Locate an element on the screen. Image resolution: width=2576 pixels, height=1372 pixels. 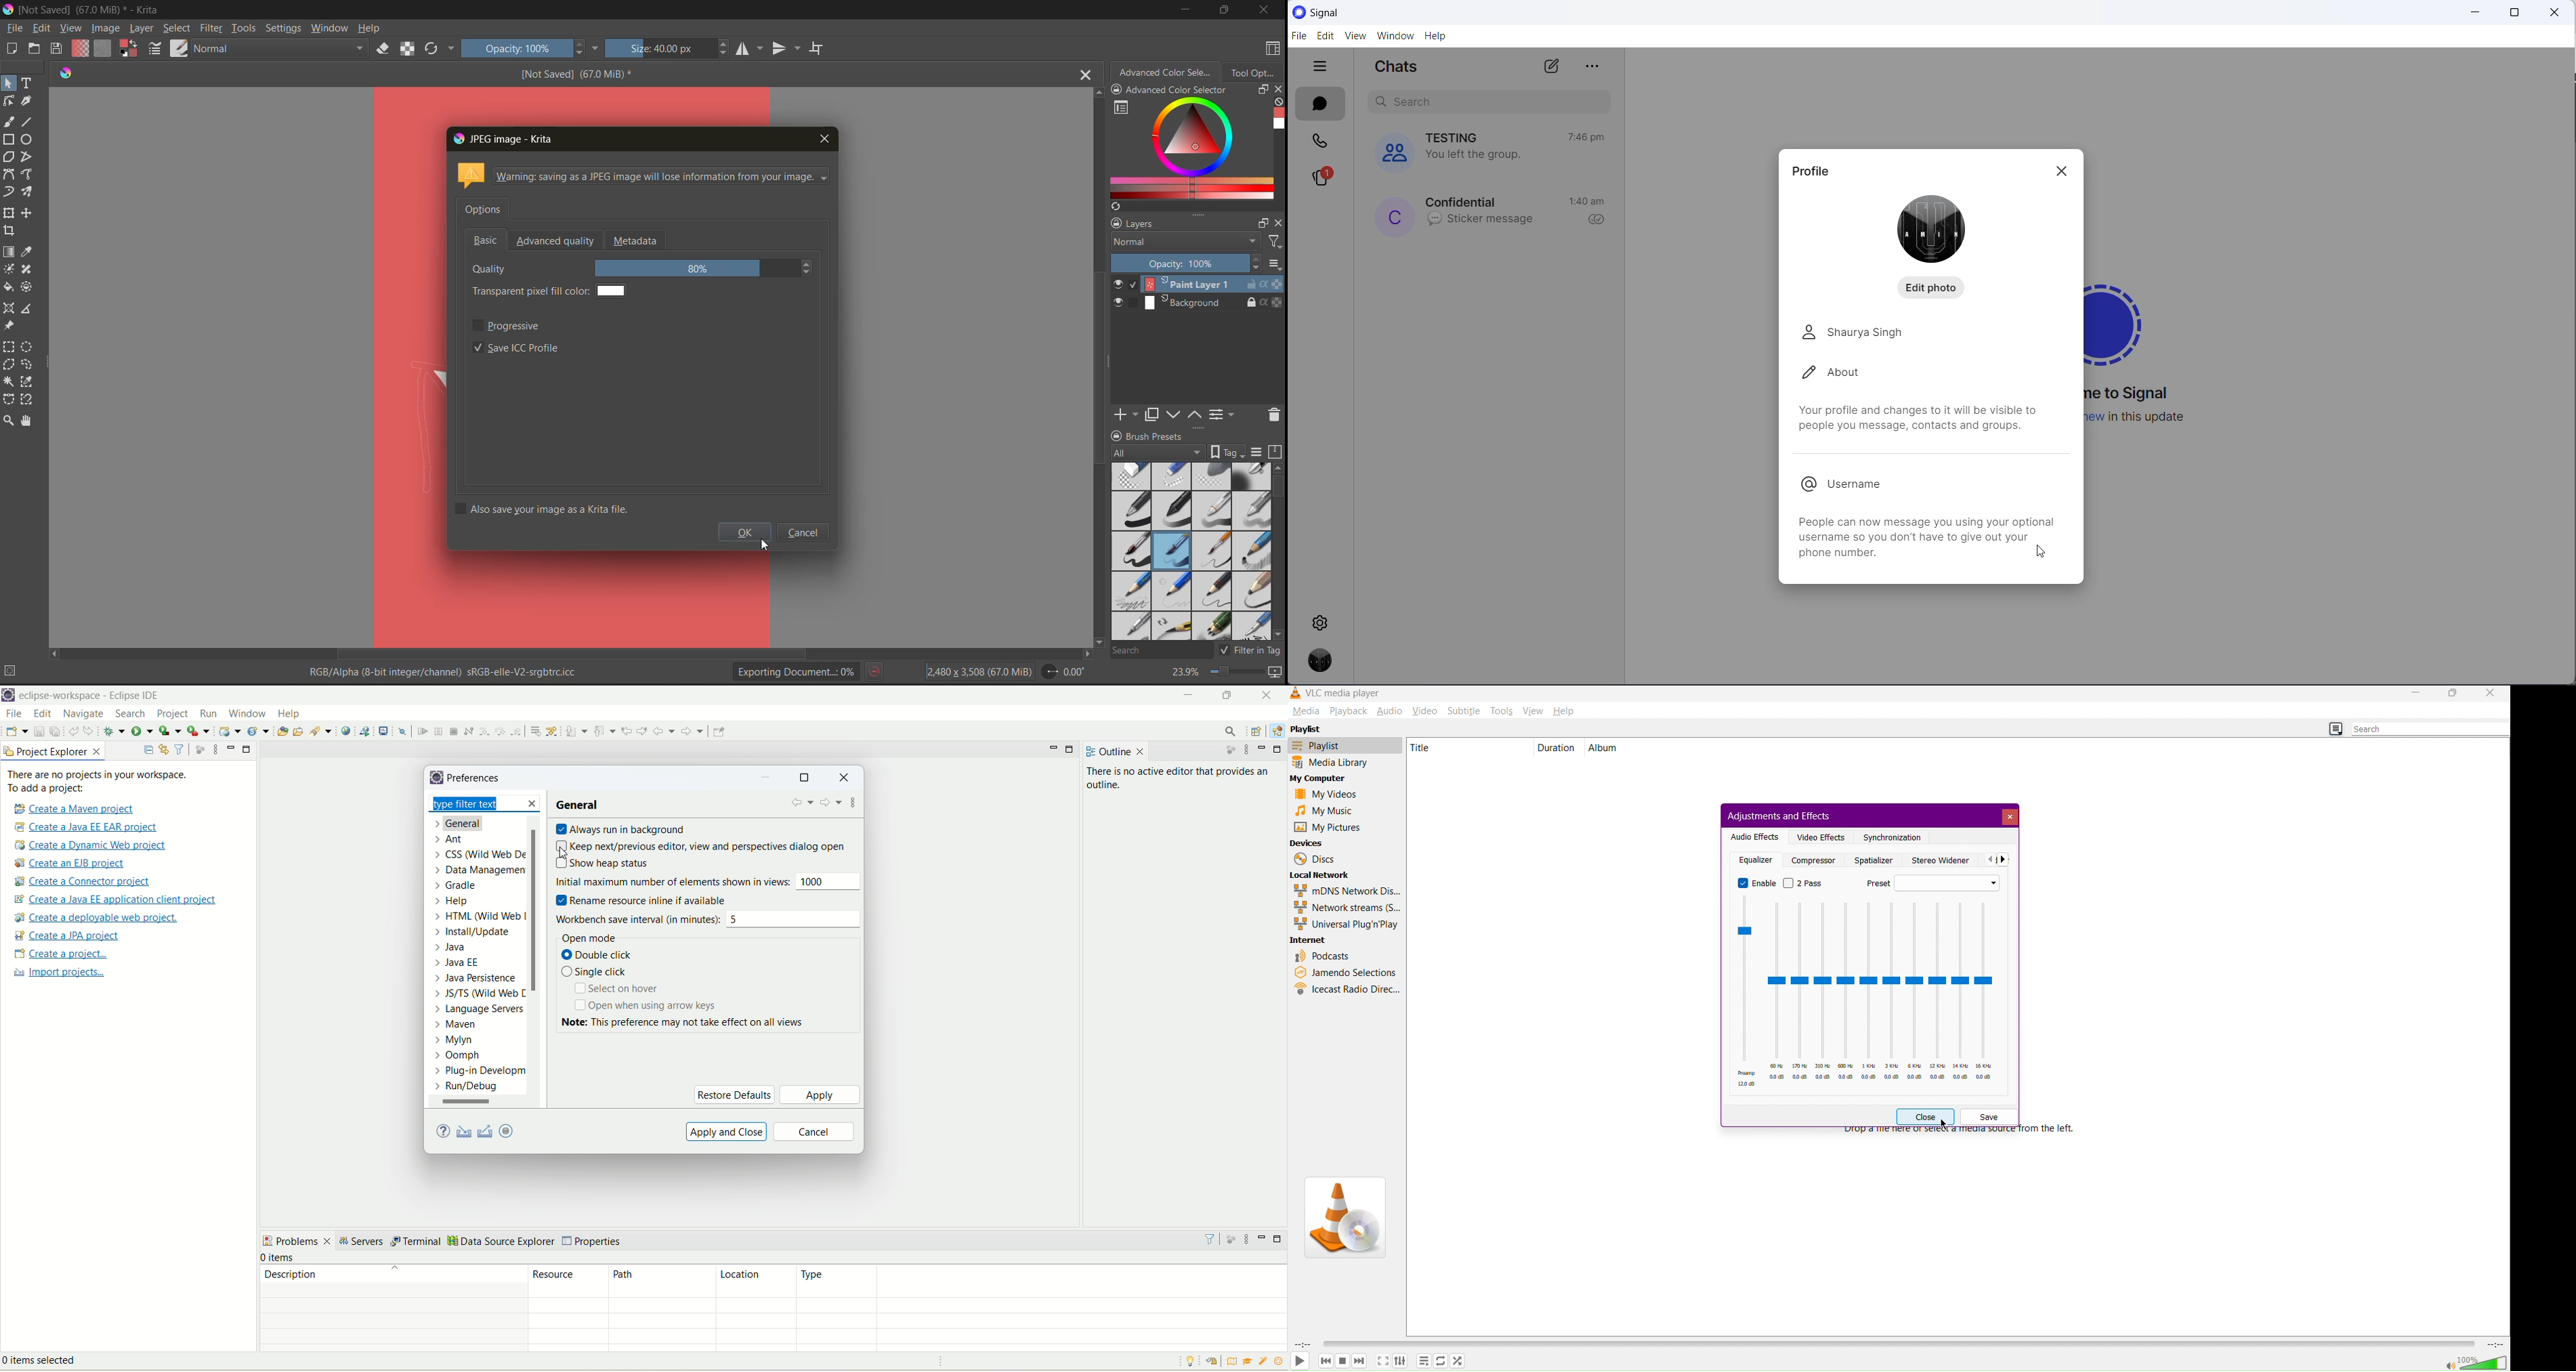
single click is located at coordinates (596, 973).